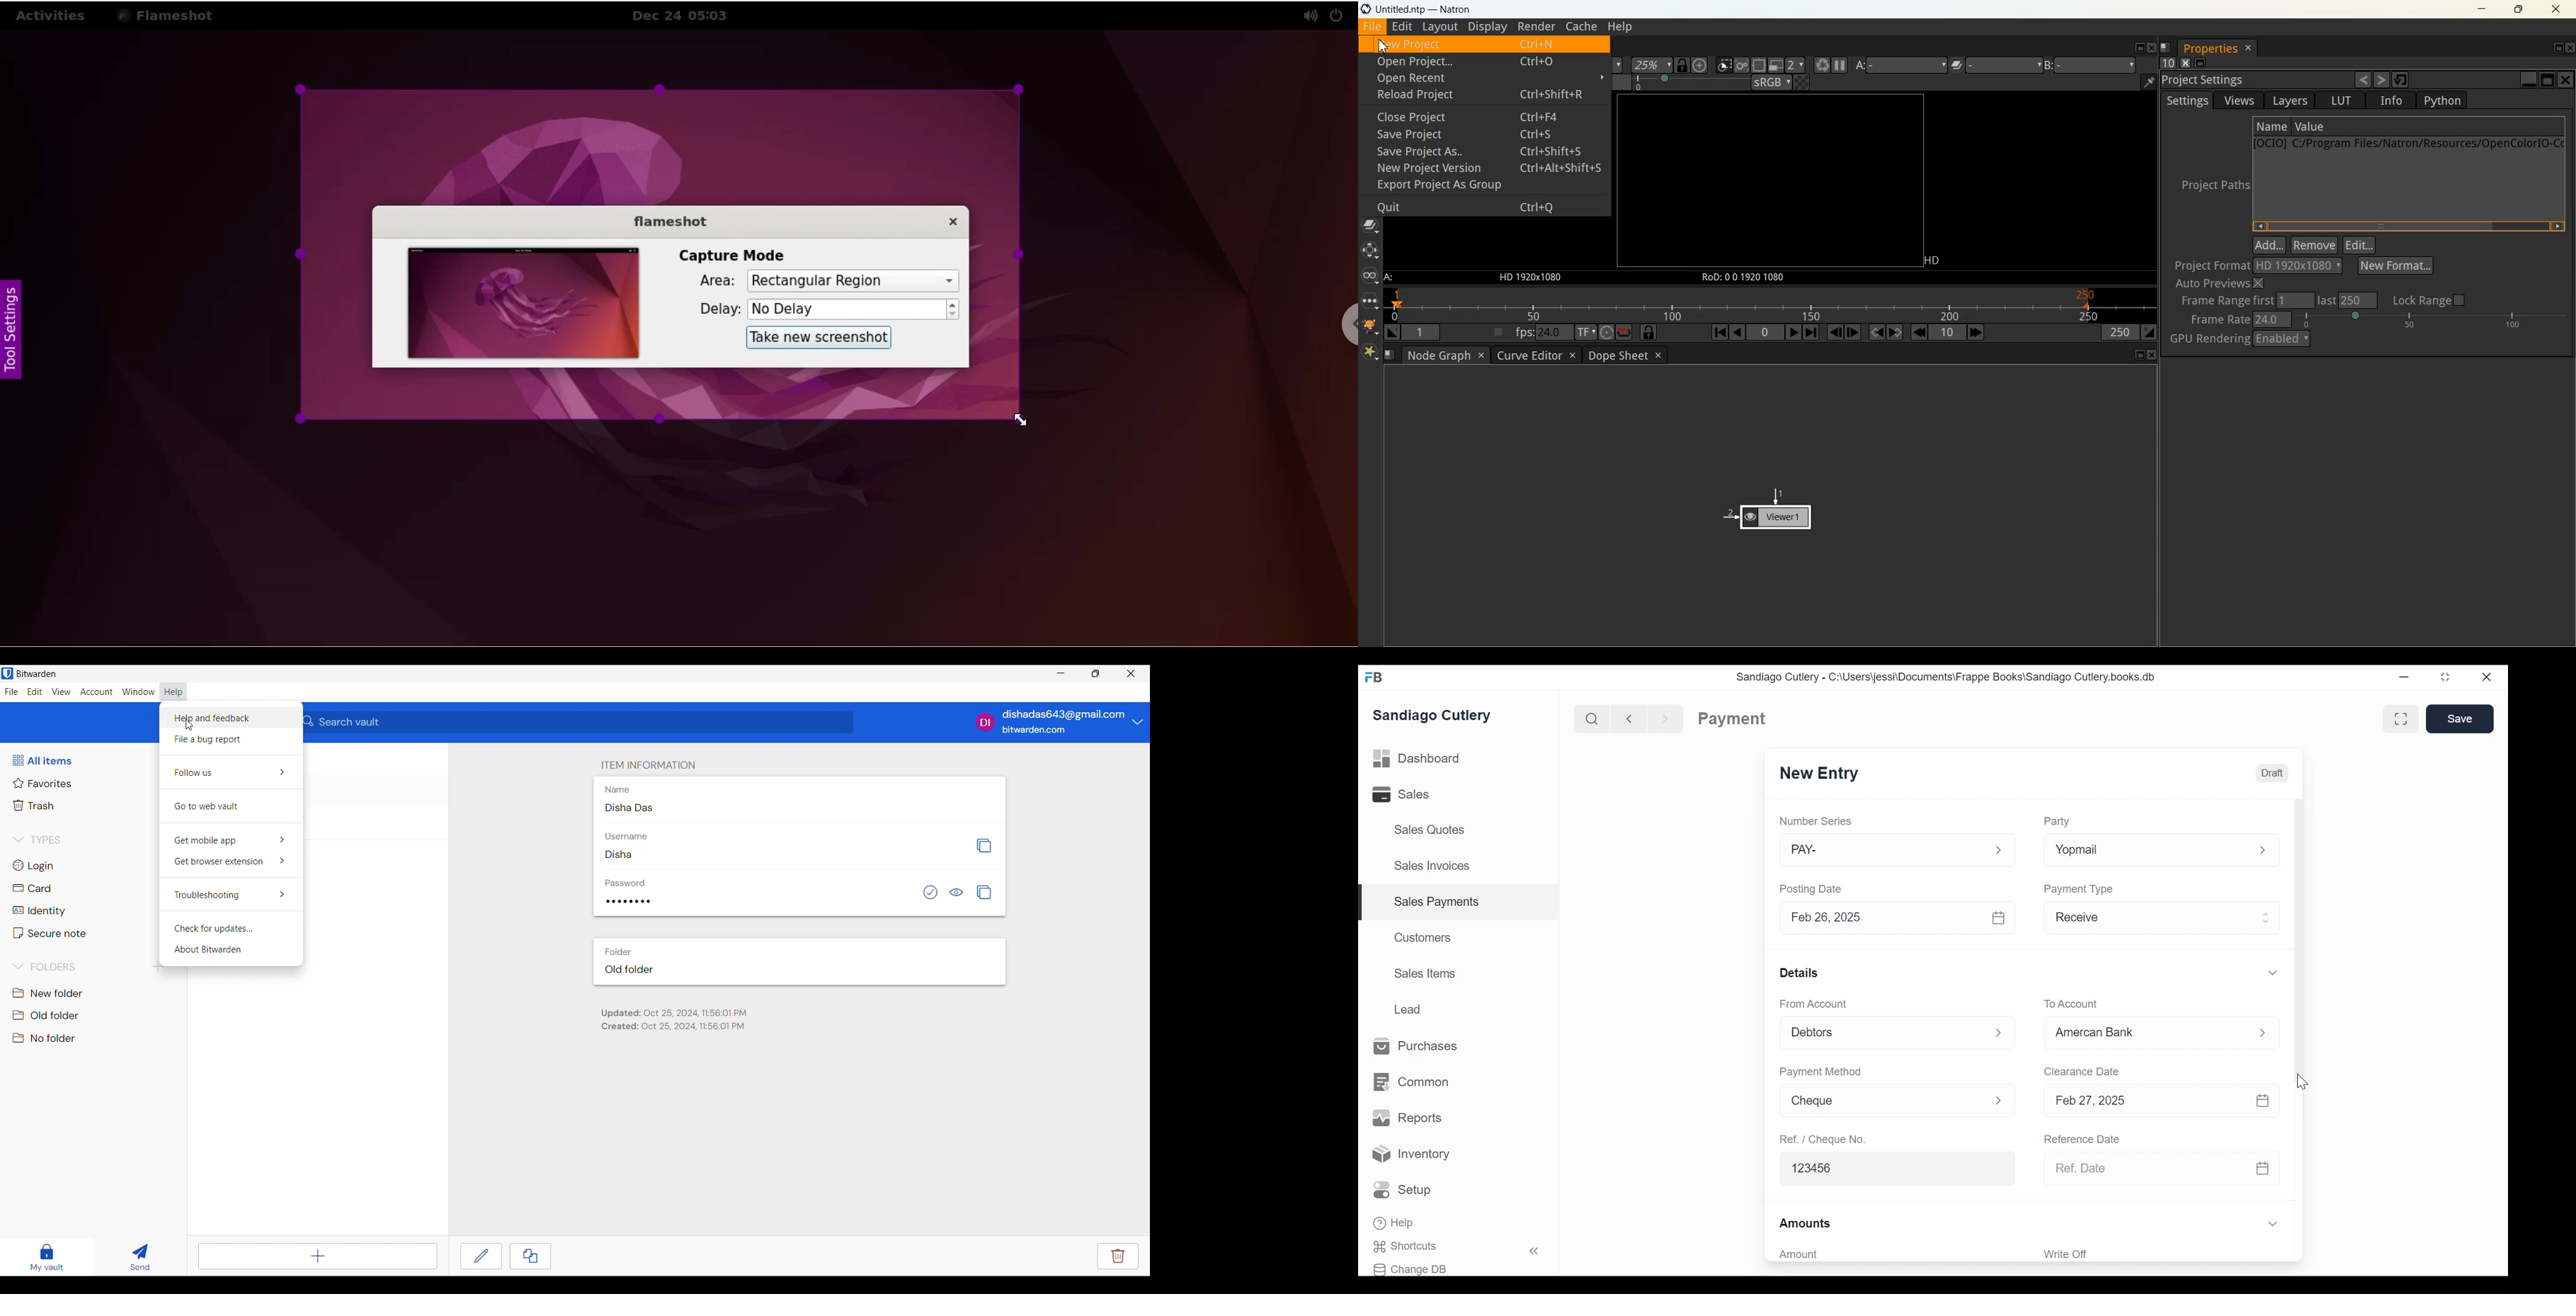  What do you see at coordinates (2146, 1168) in the screenshot?
I see `Ref. Date` at bounding box center [2146, 1168].